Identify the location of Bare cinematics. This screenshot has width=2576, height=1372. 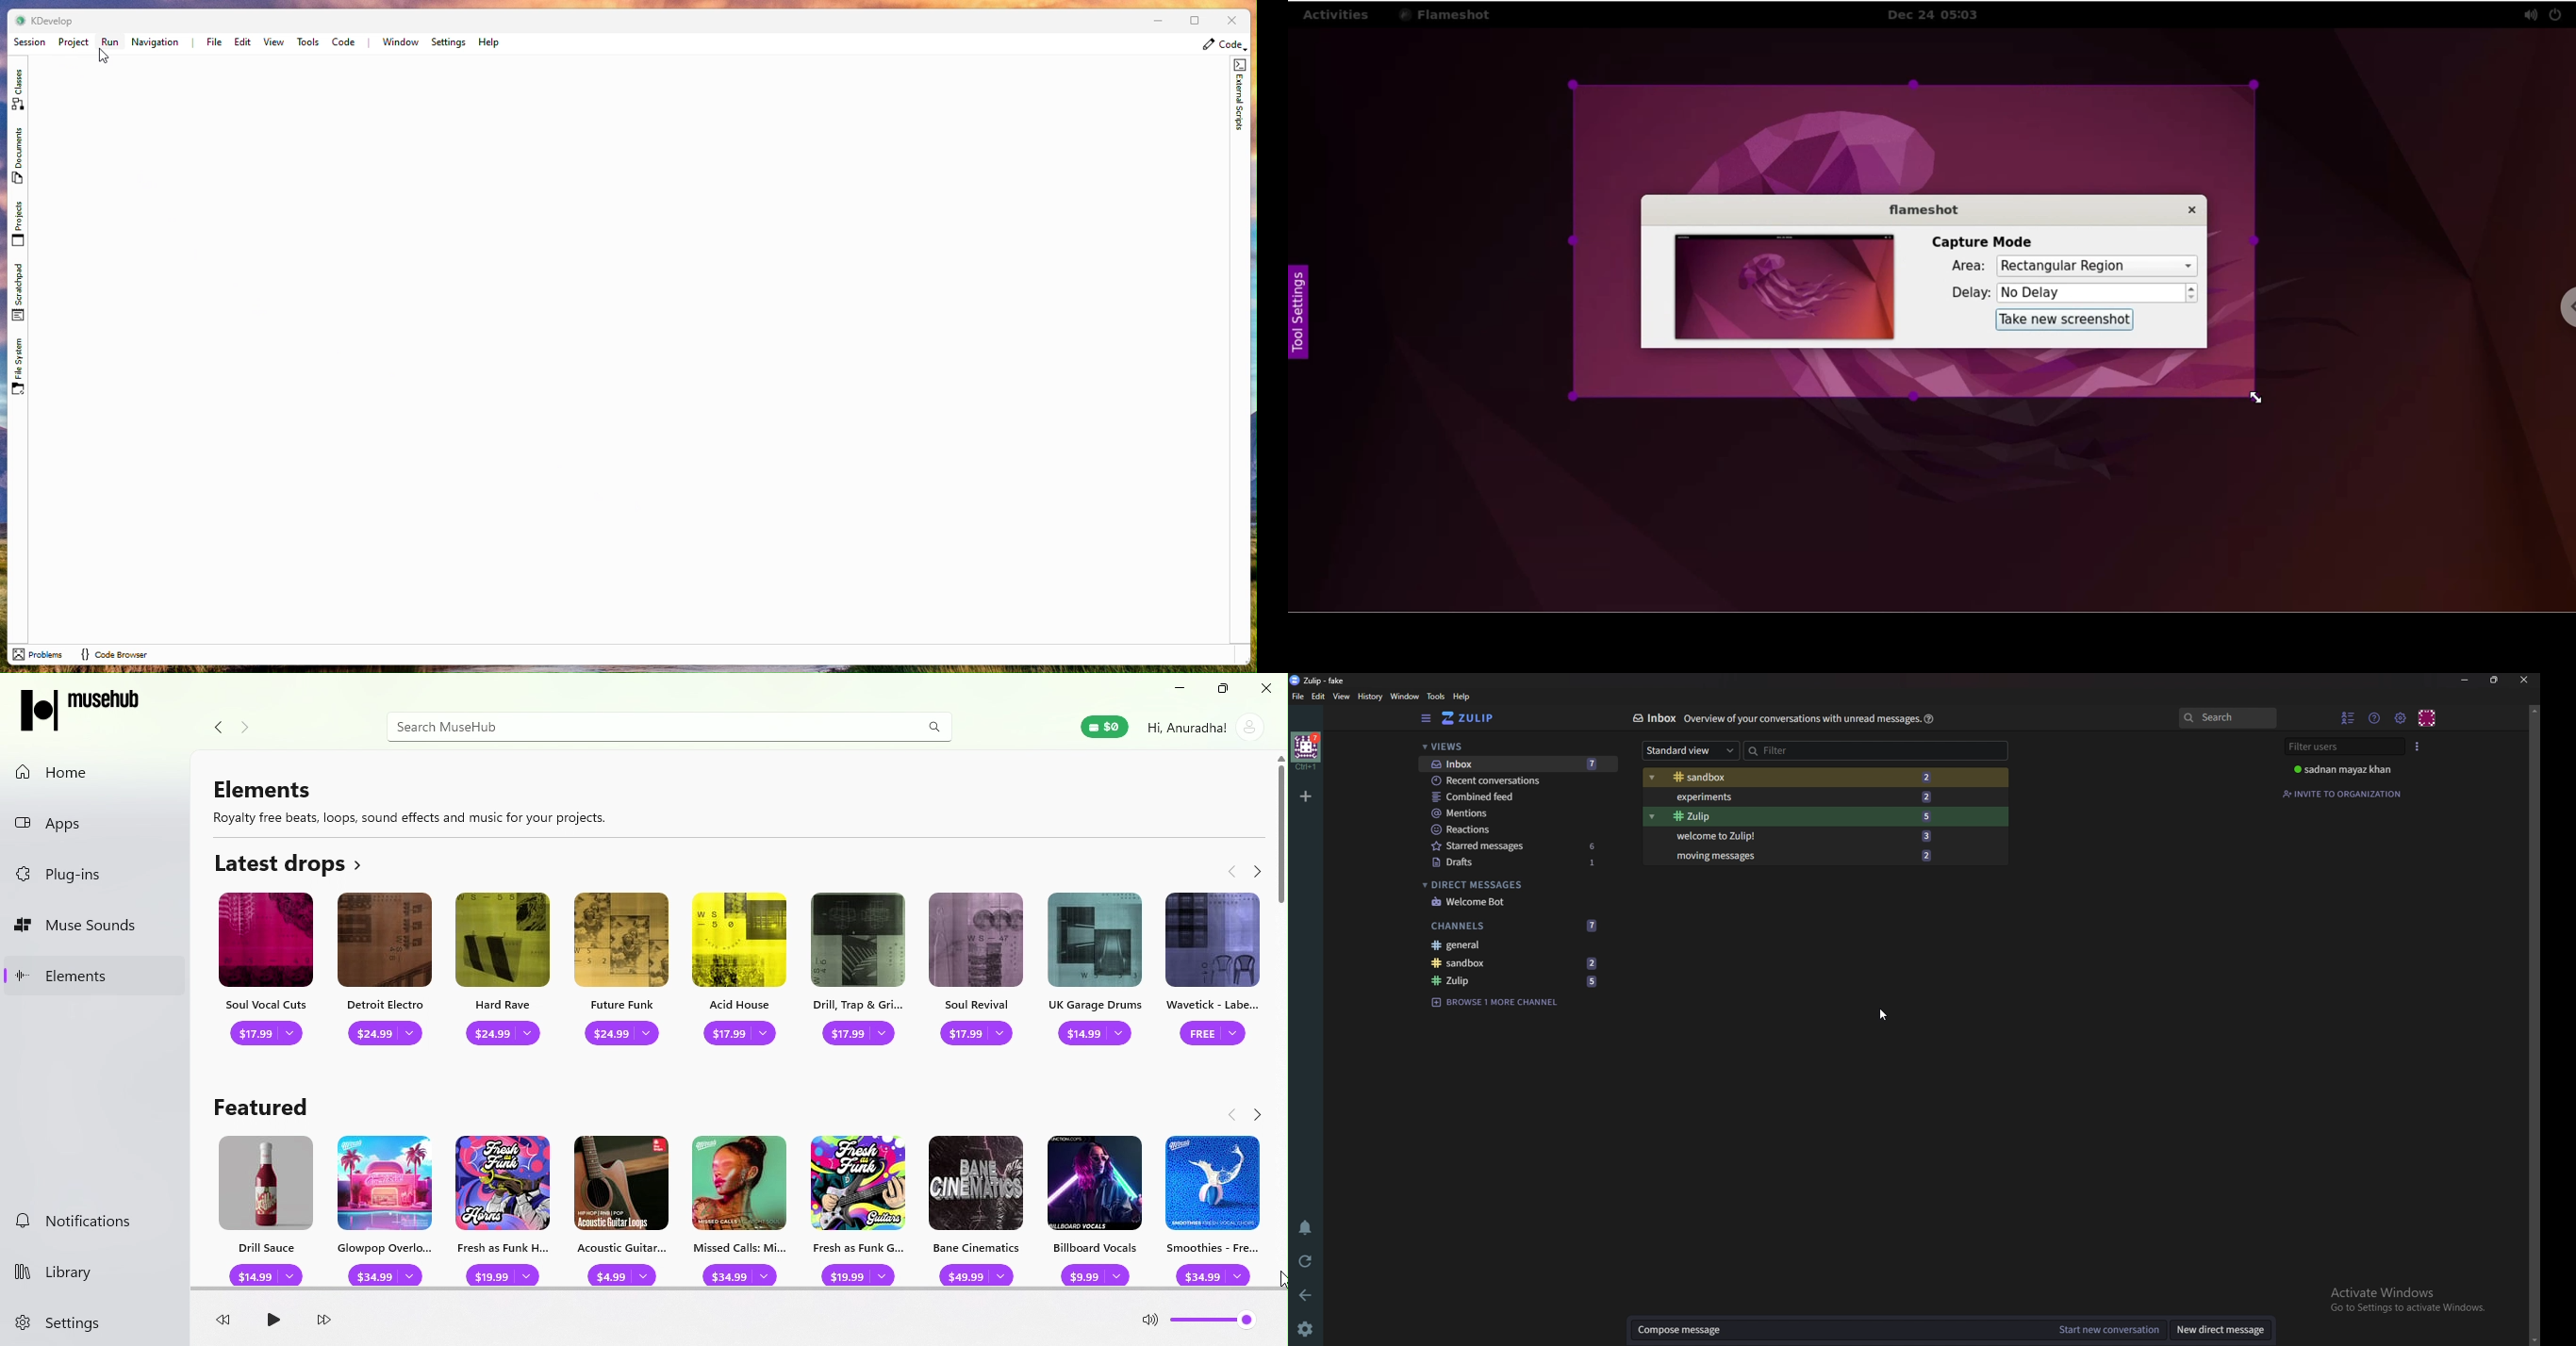
(978, 1205).